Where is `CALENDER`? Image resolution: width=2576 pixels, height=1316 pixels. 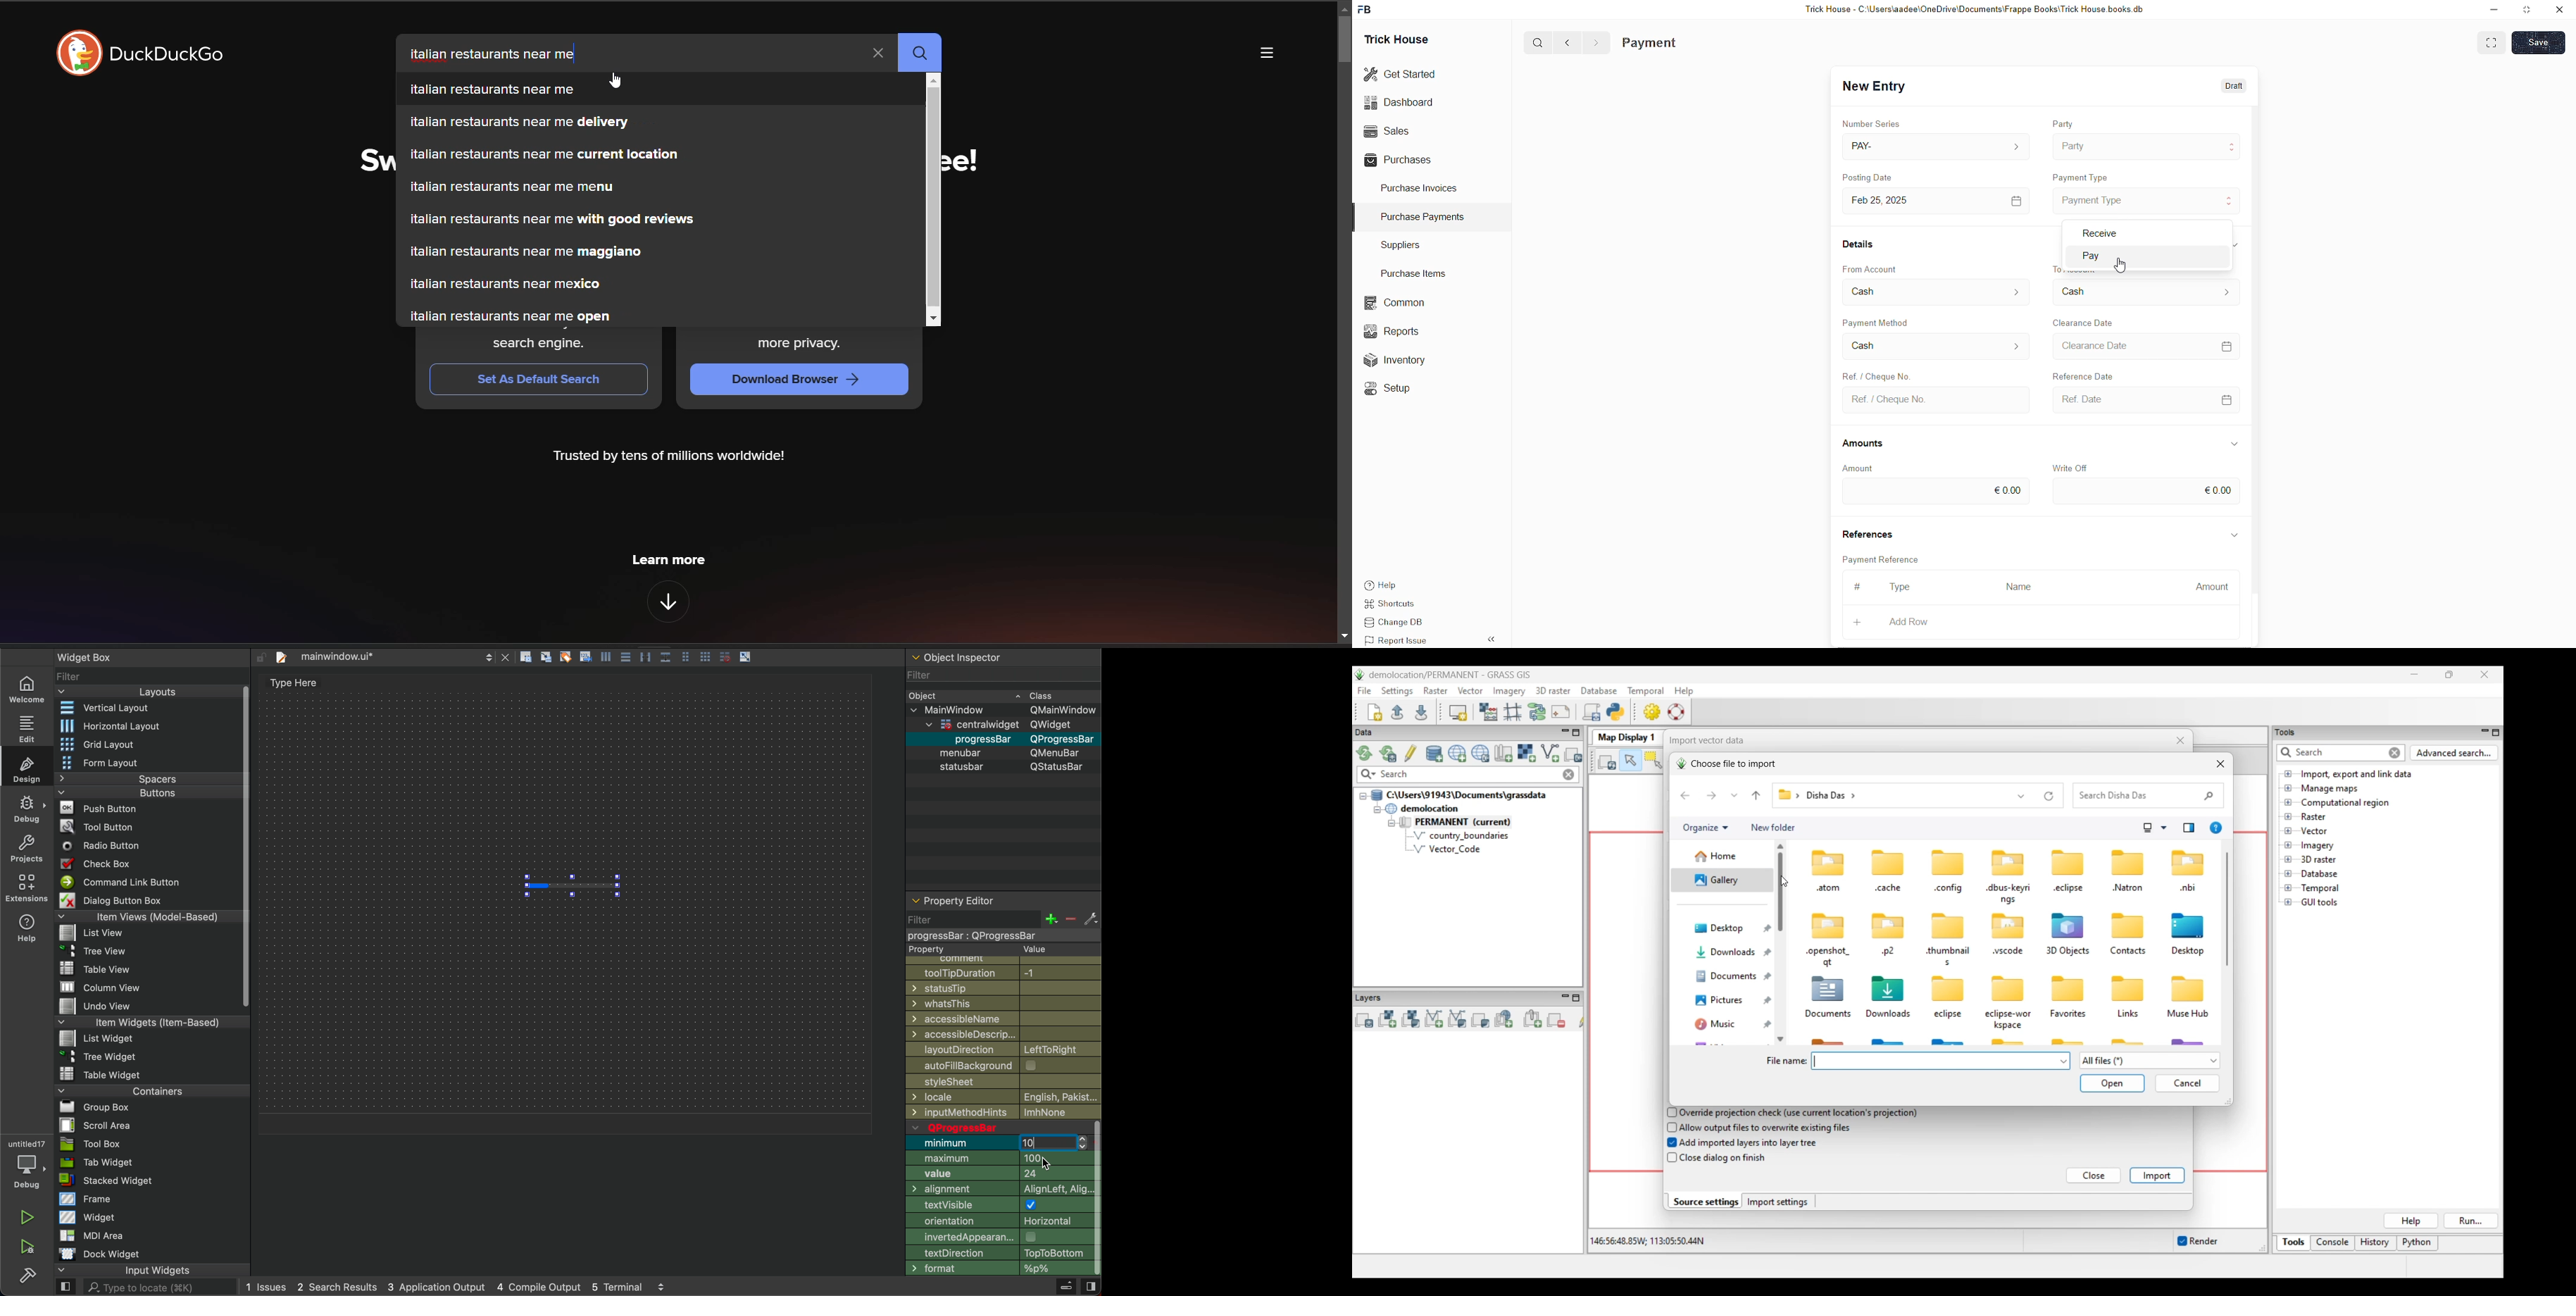
CALENDER is located at coordinates (2227, 399).